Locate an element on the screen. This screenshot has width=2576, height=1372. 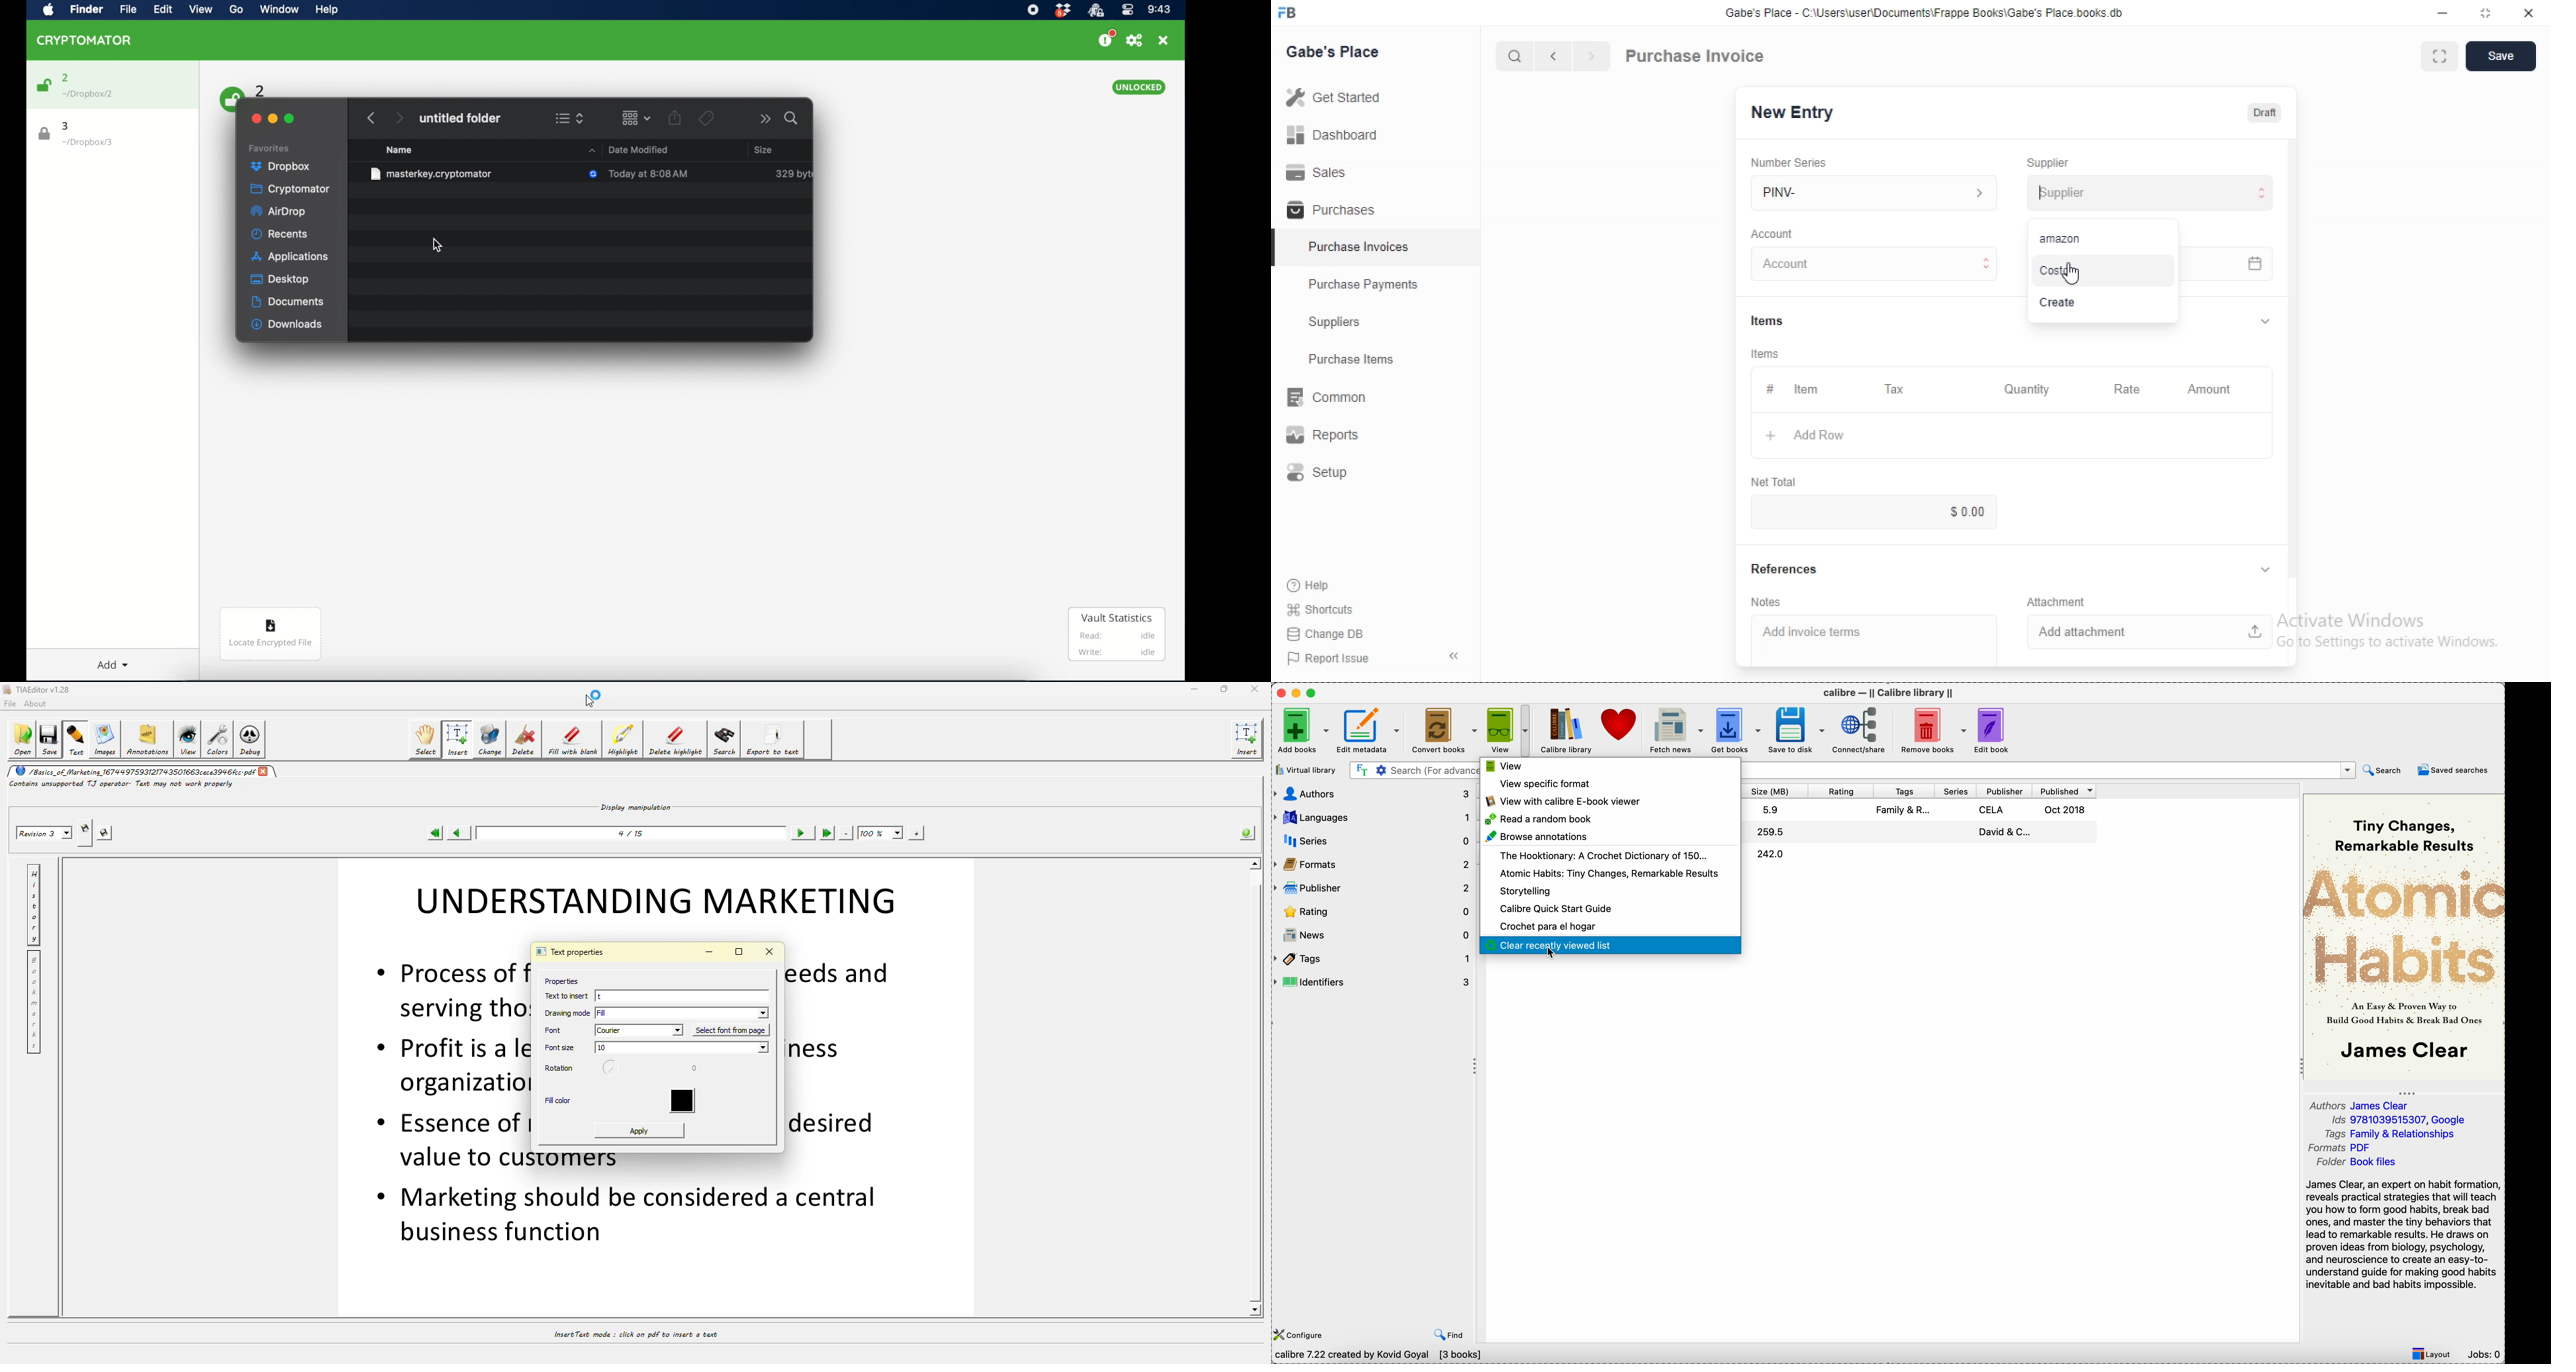
Add invoice terms is located at coordinates (1874, 640).